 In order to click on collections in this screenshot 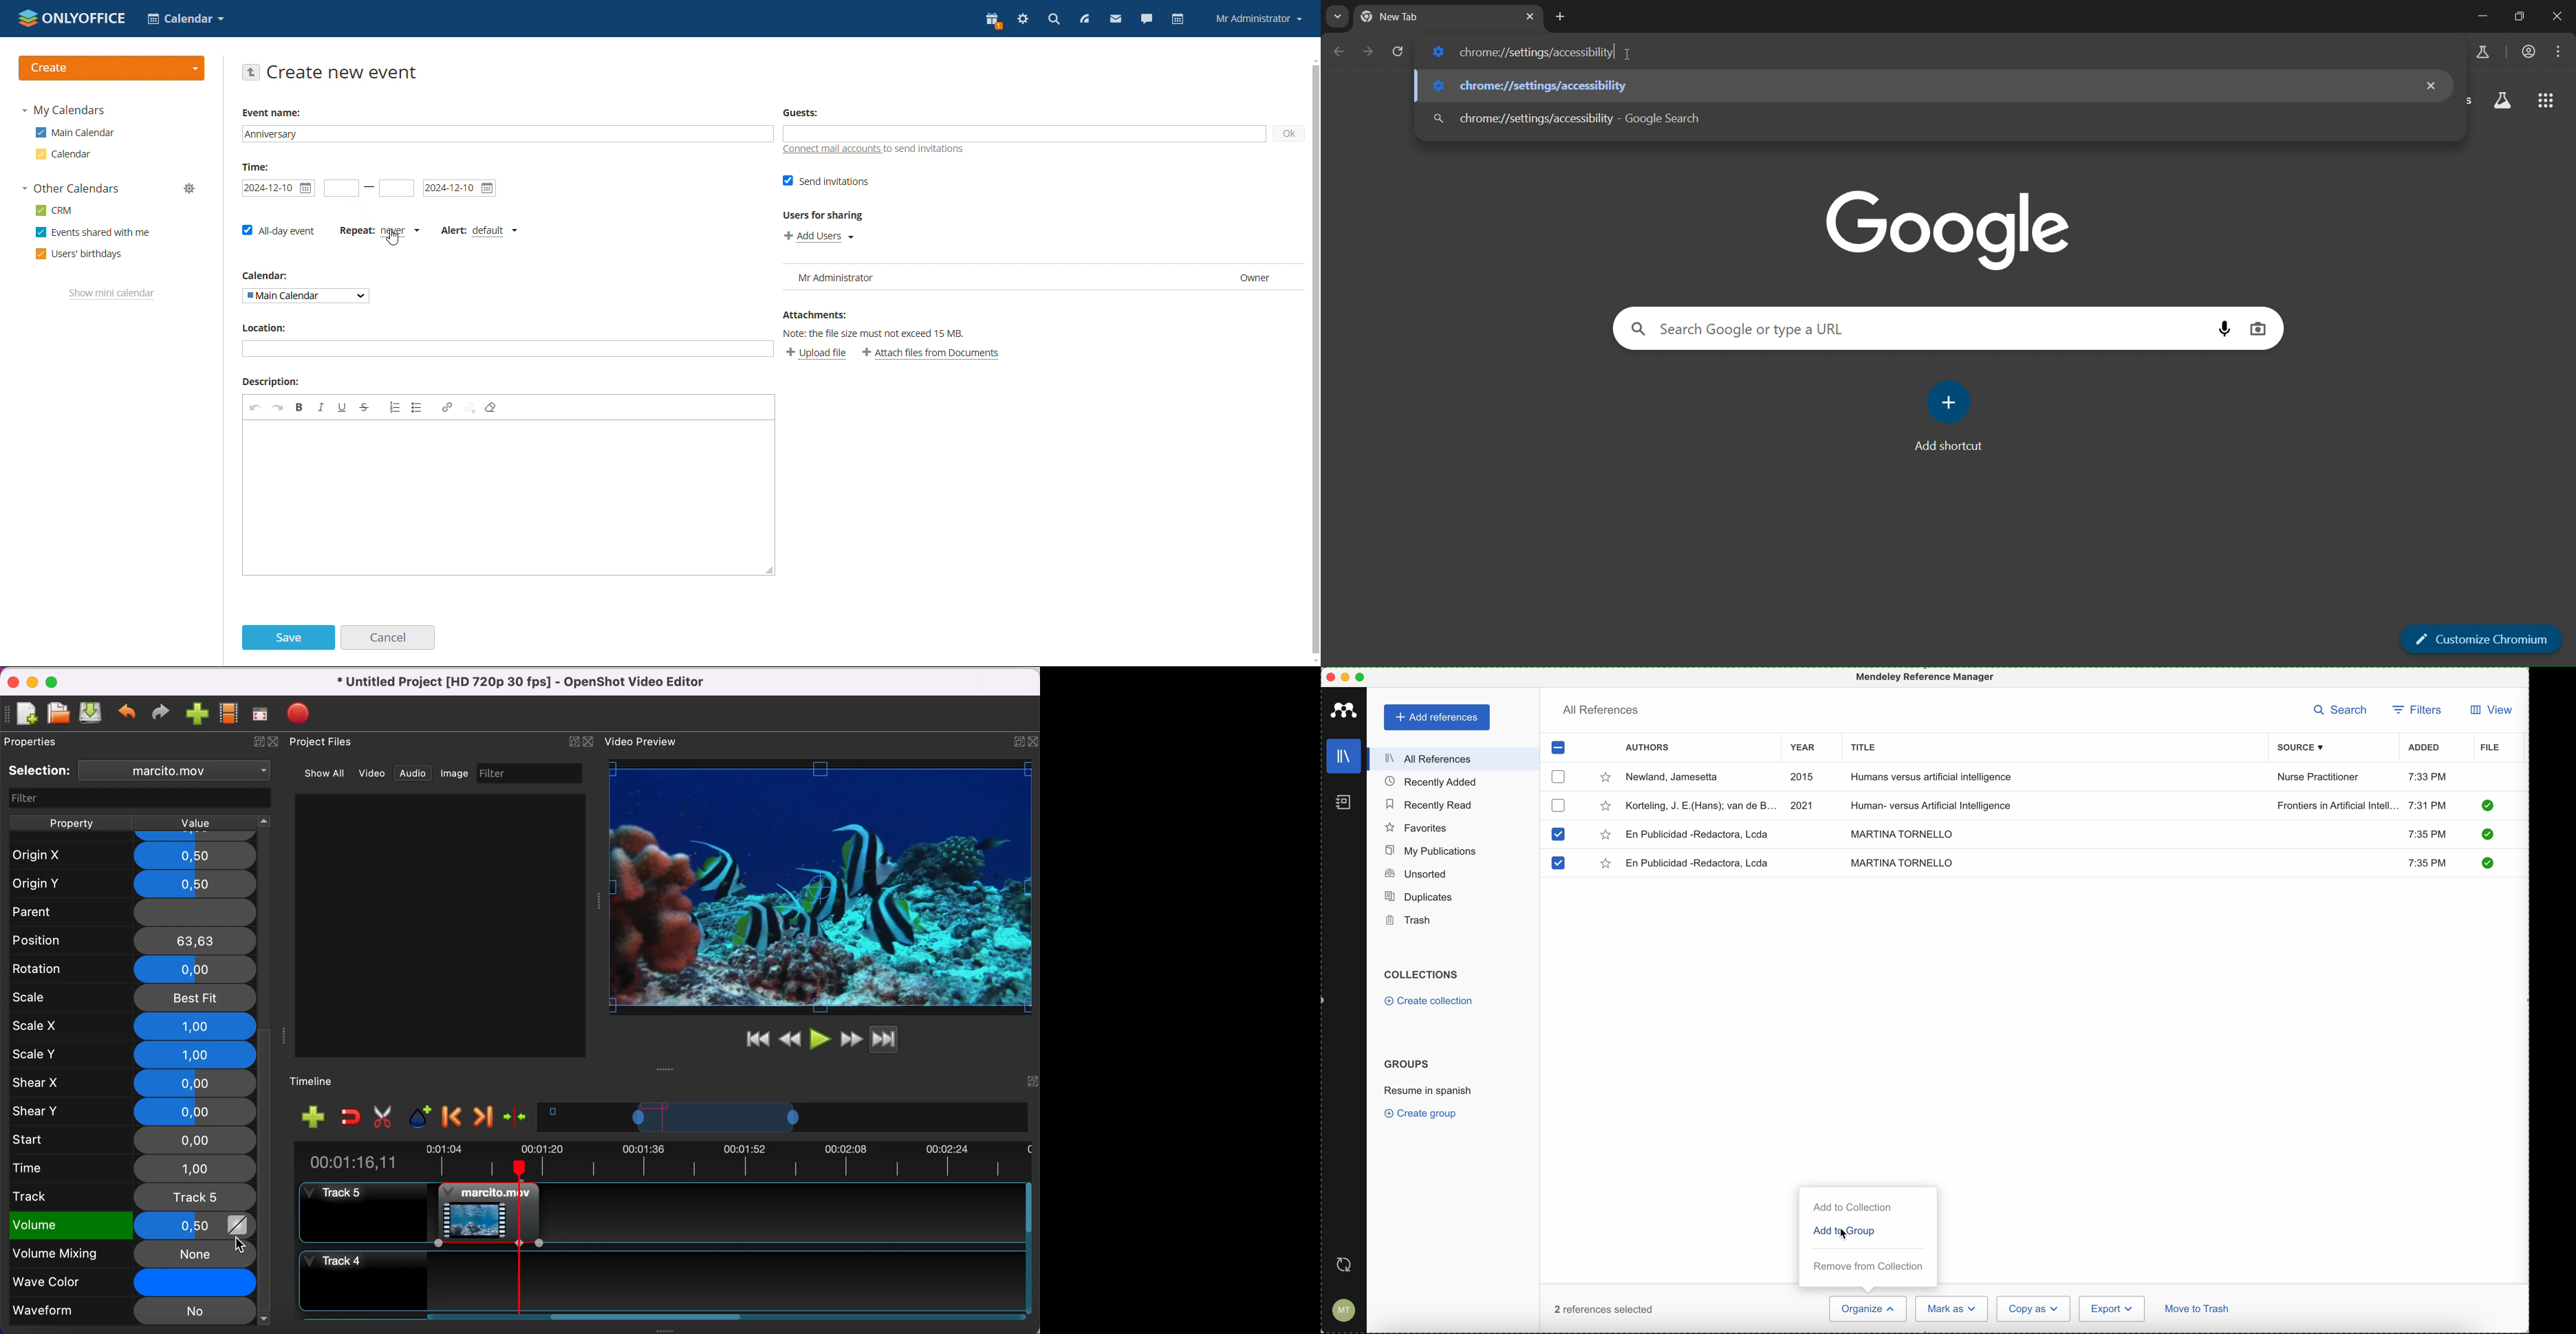, I will do `click(1423, 975)`.